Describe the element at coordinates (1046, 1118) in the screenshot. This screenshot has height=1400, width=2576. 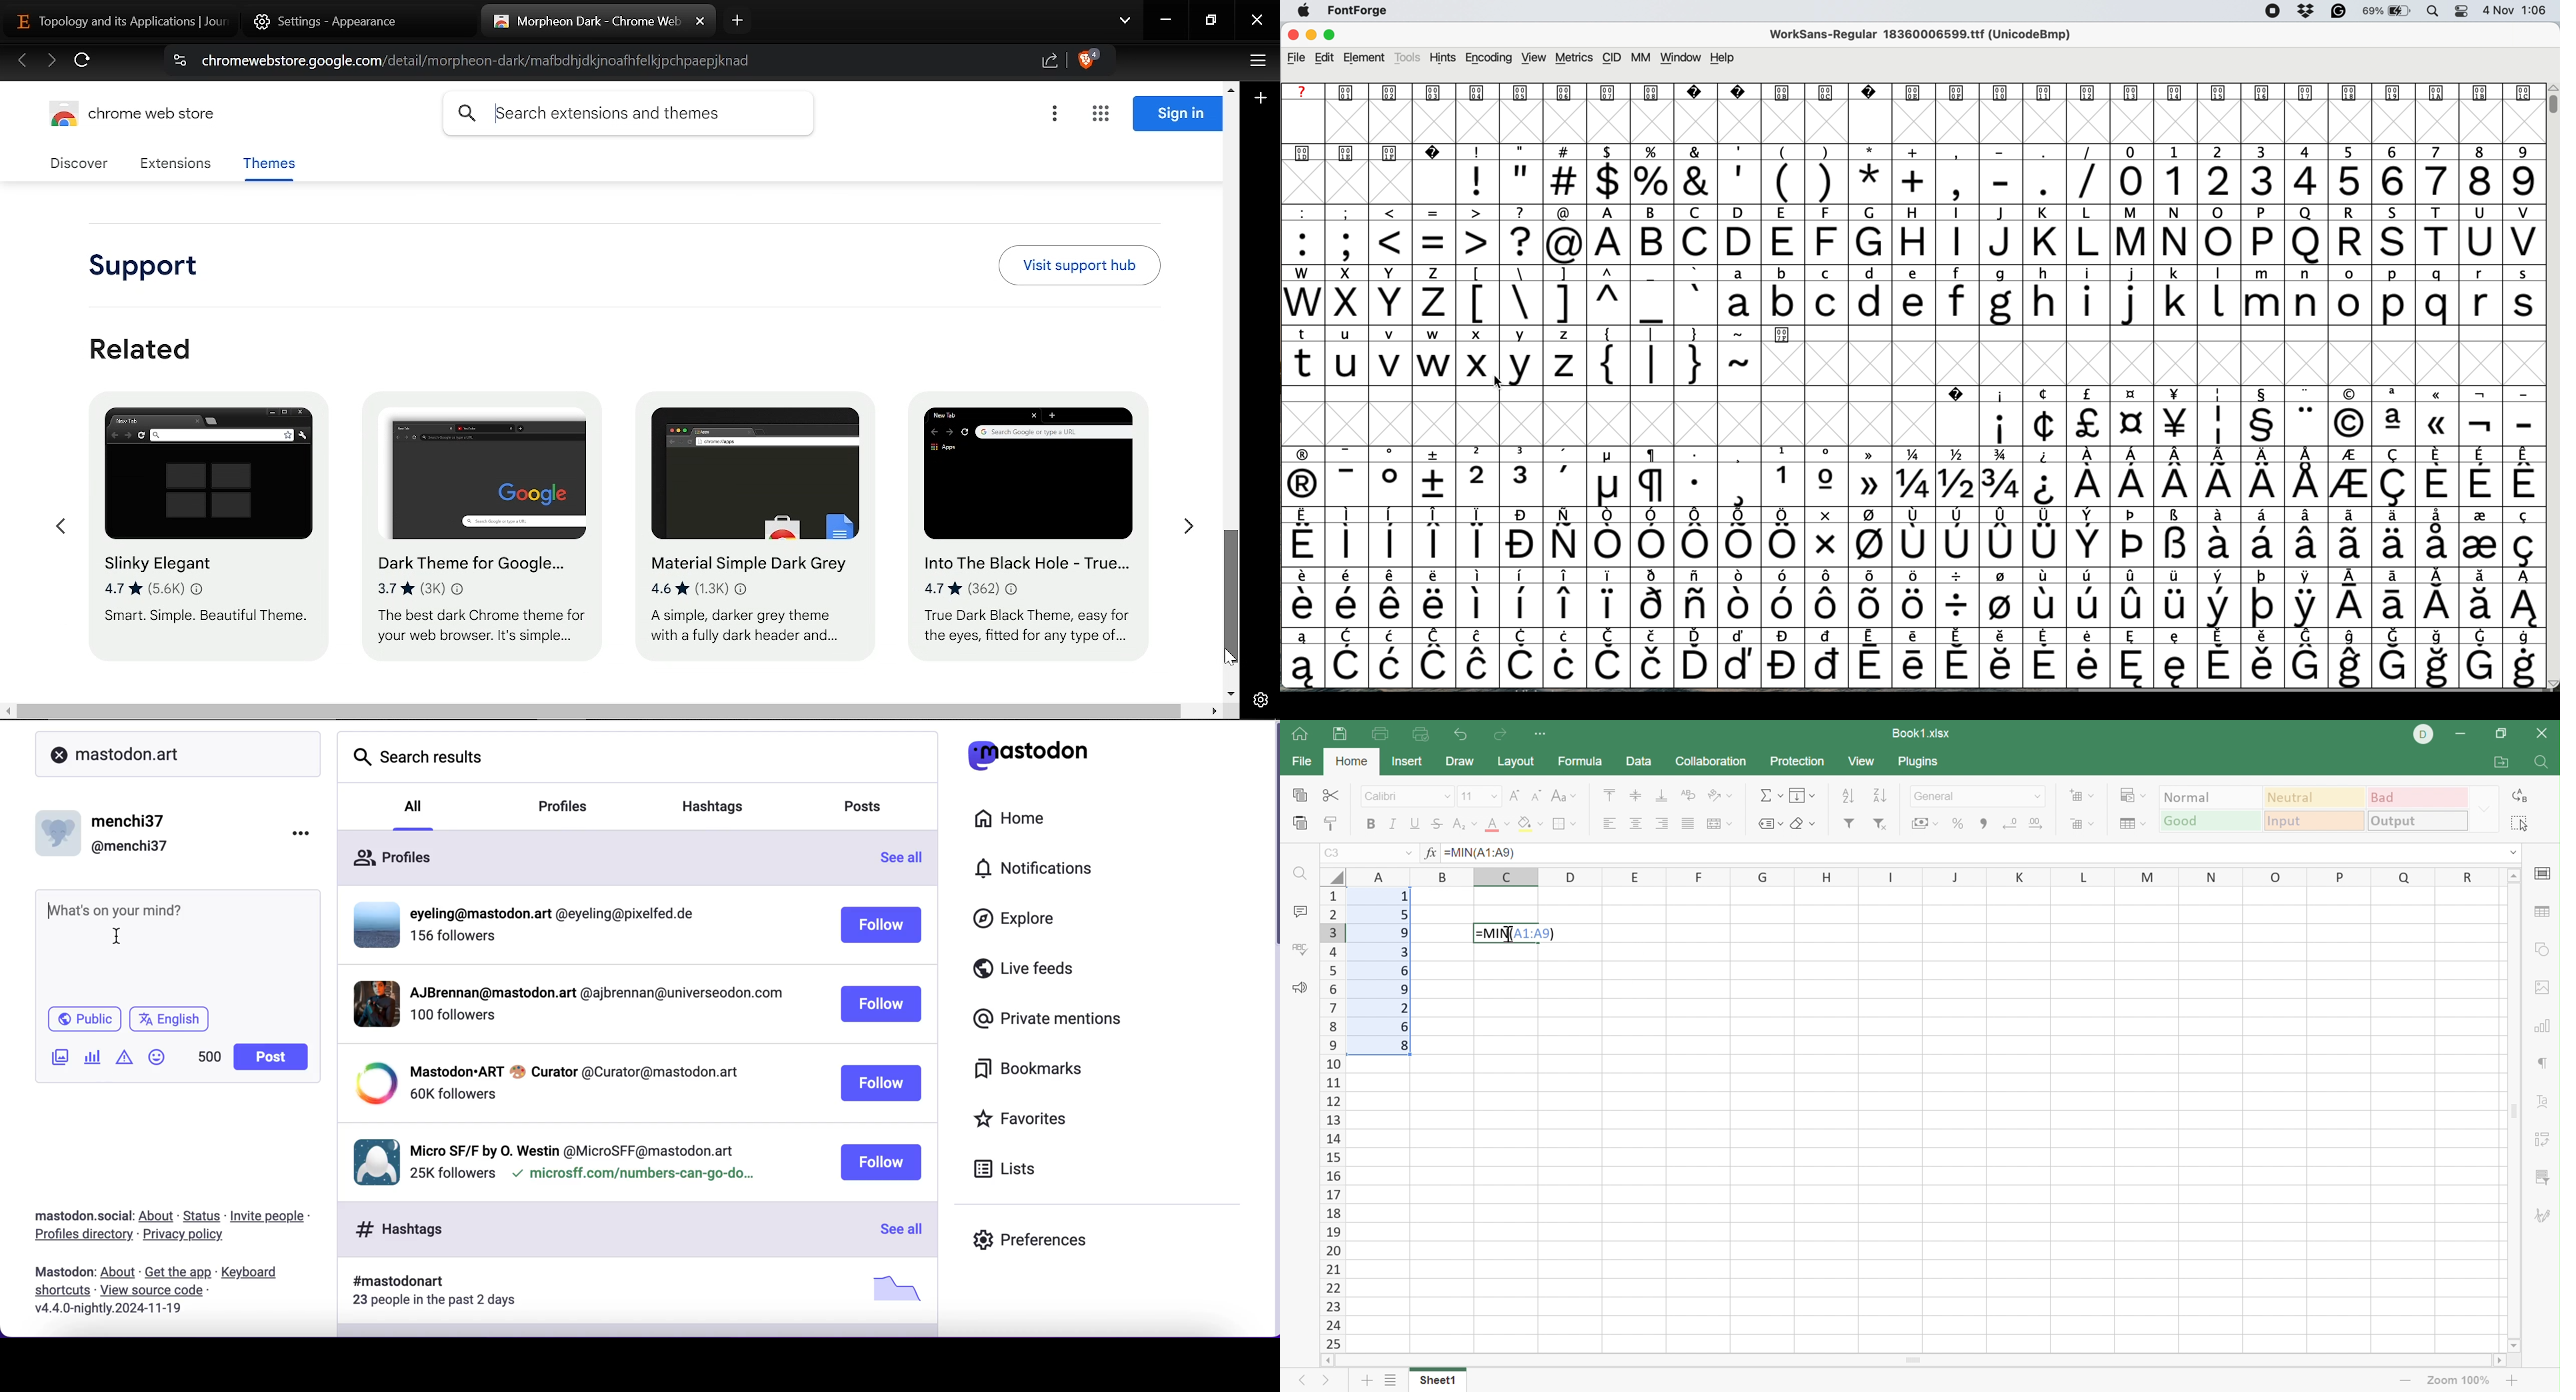
I see `favorites` at that location.